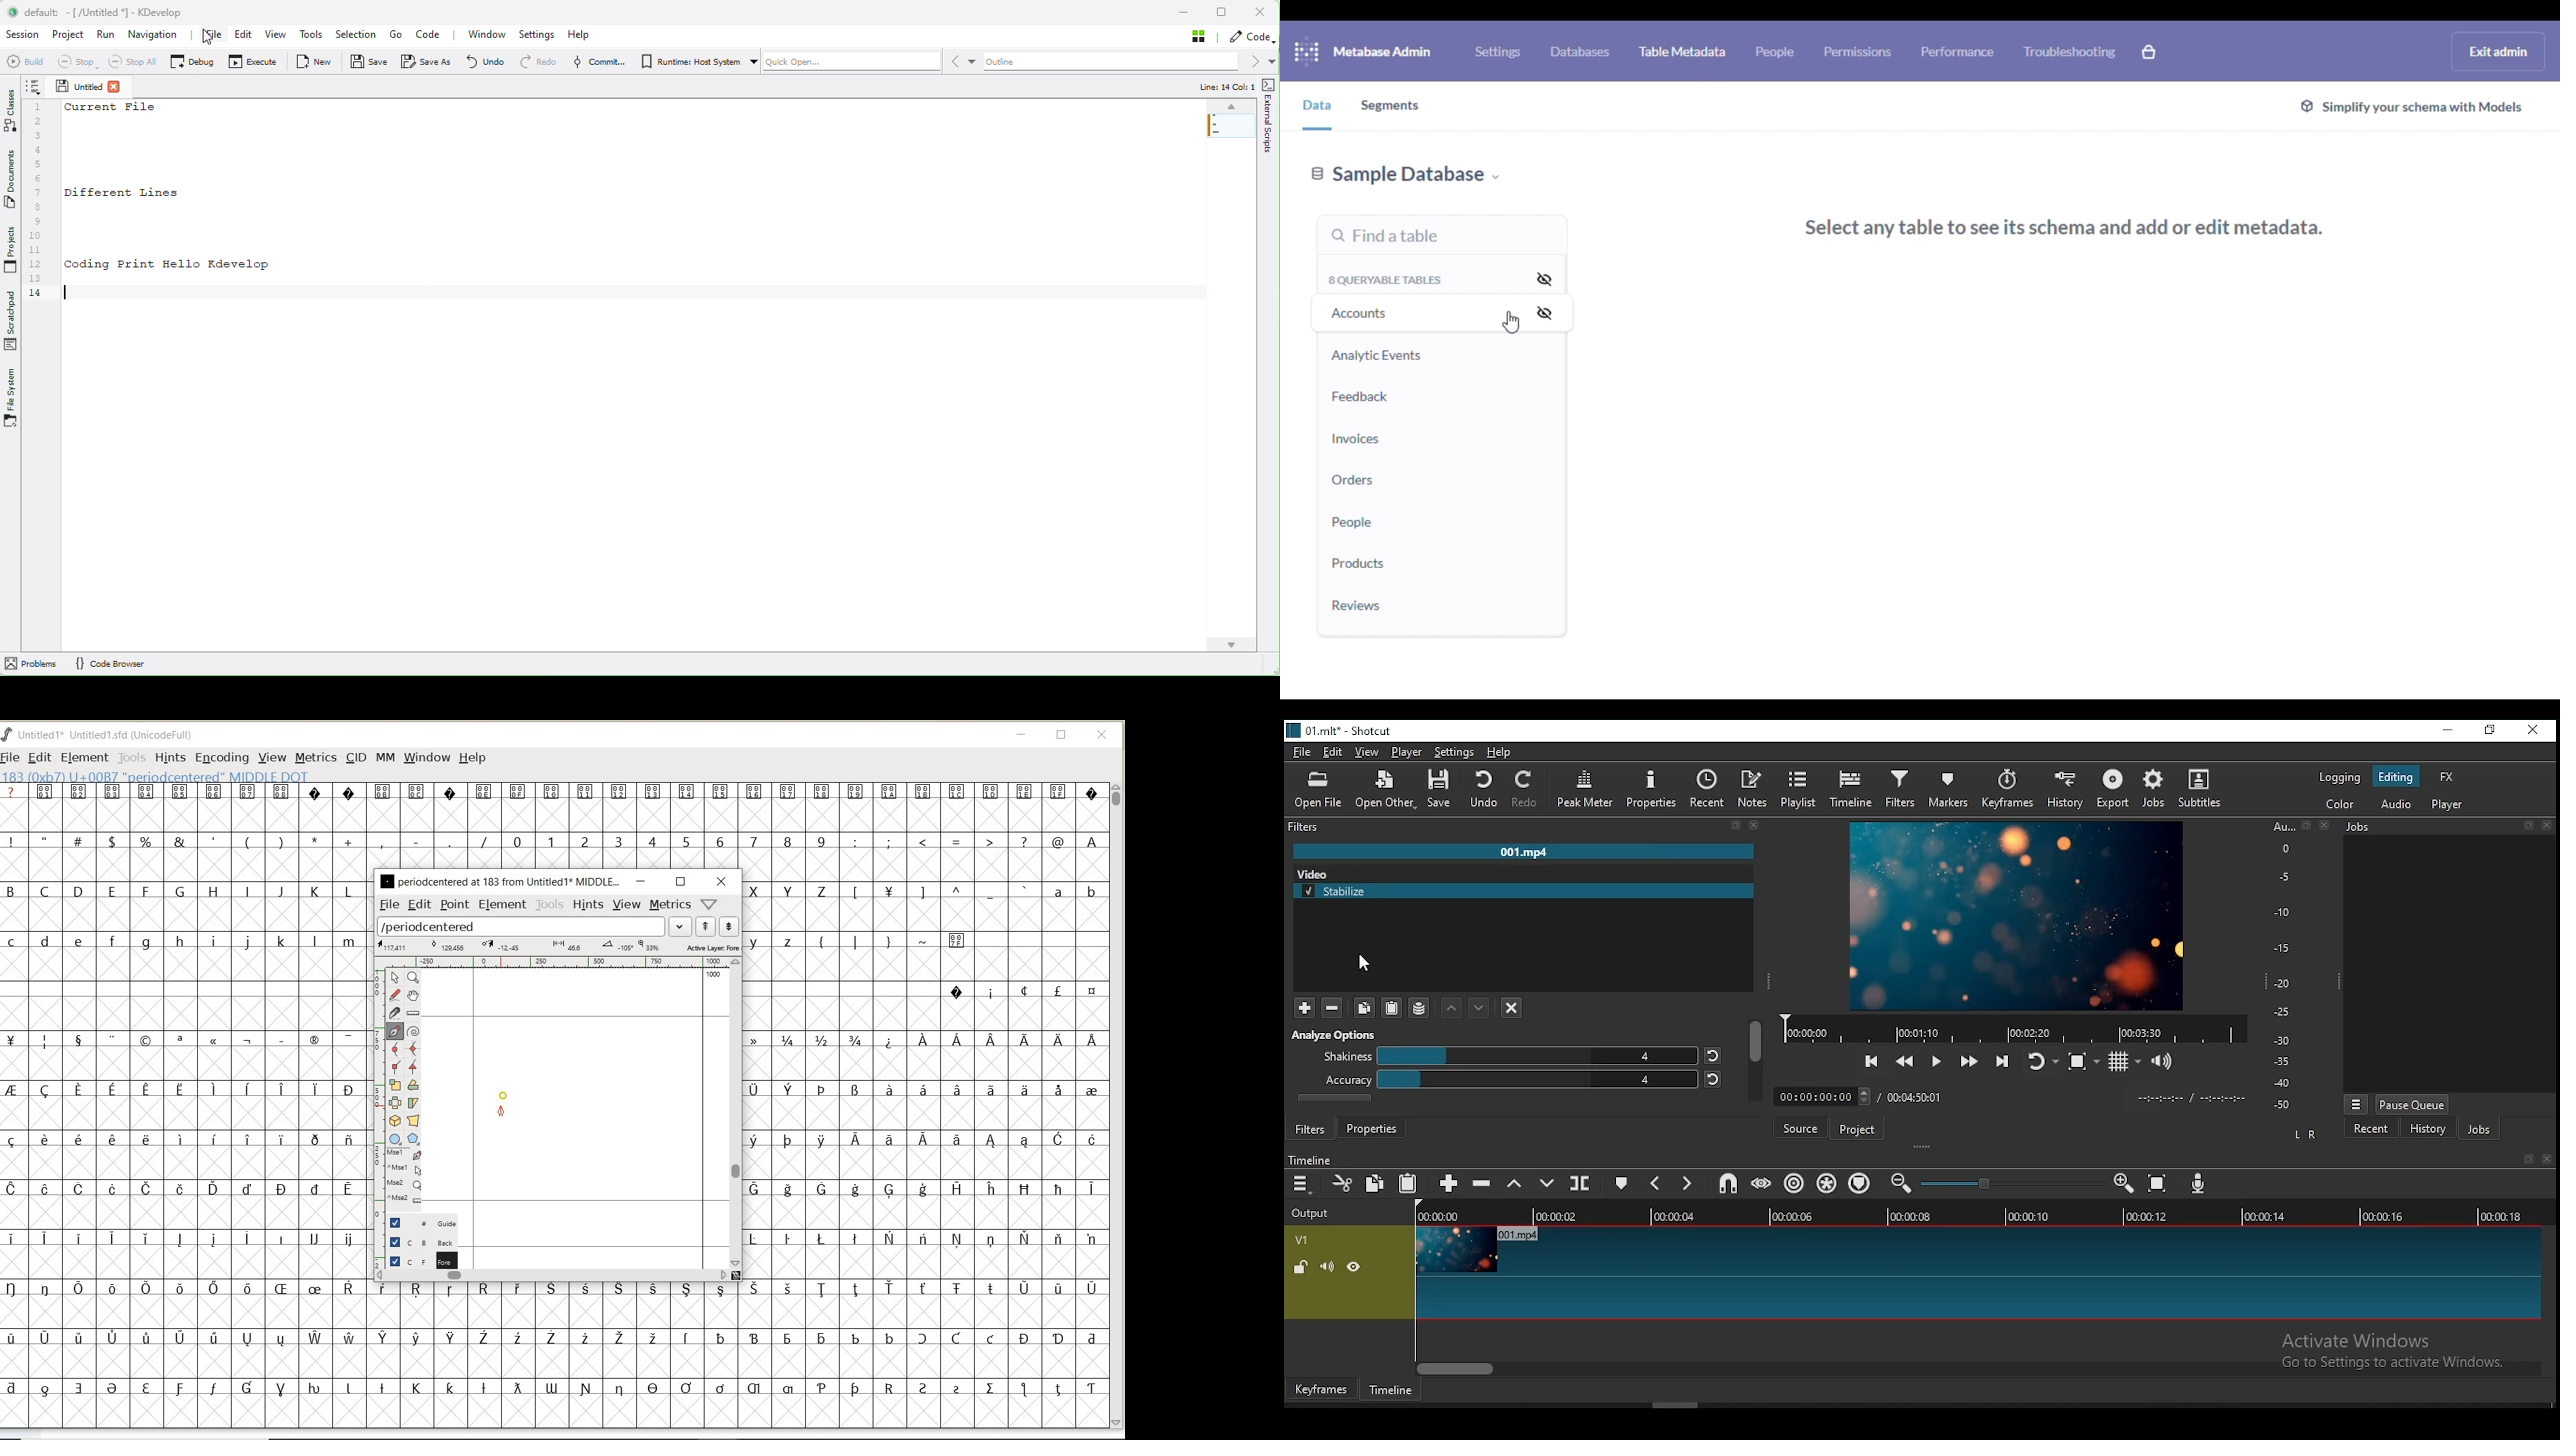  Describe the element at coordinates (1119, 1106) in the screenshot. I see `SCROLLBAR` at that location.